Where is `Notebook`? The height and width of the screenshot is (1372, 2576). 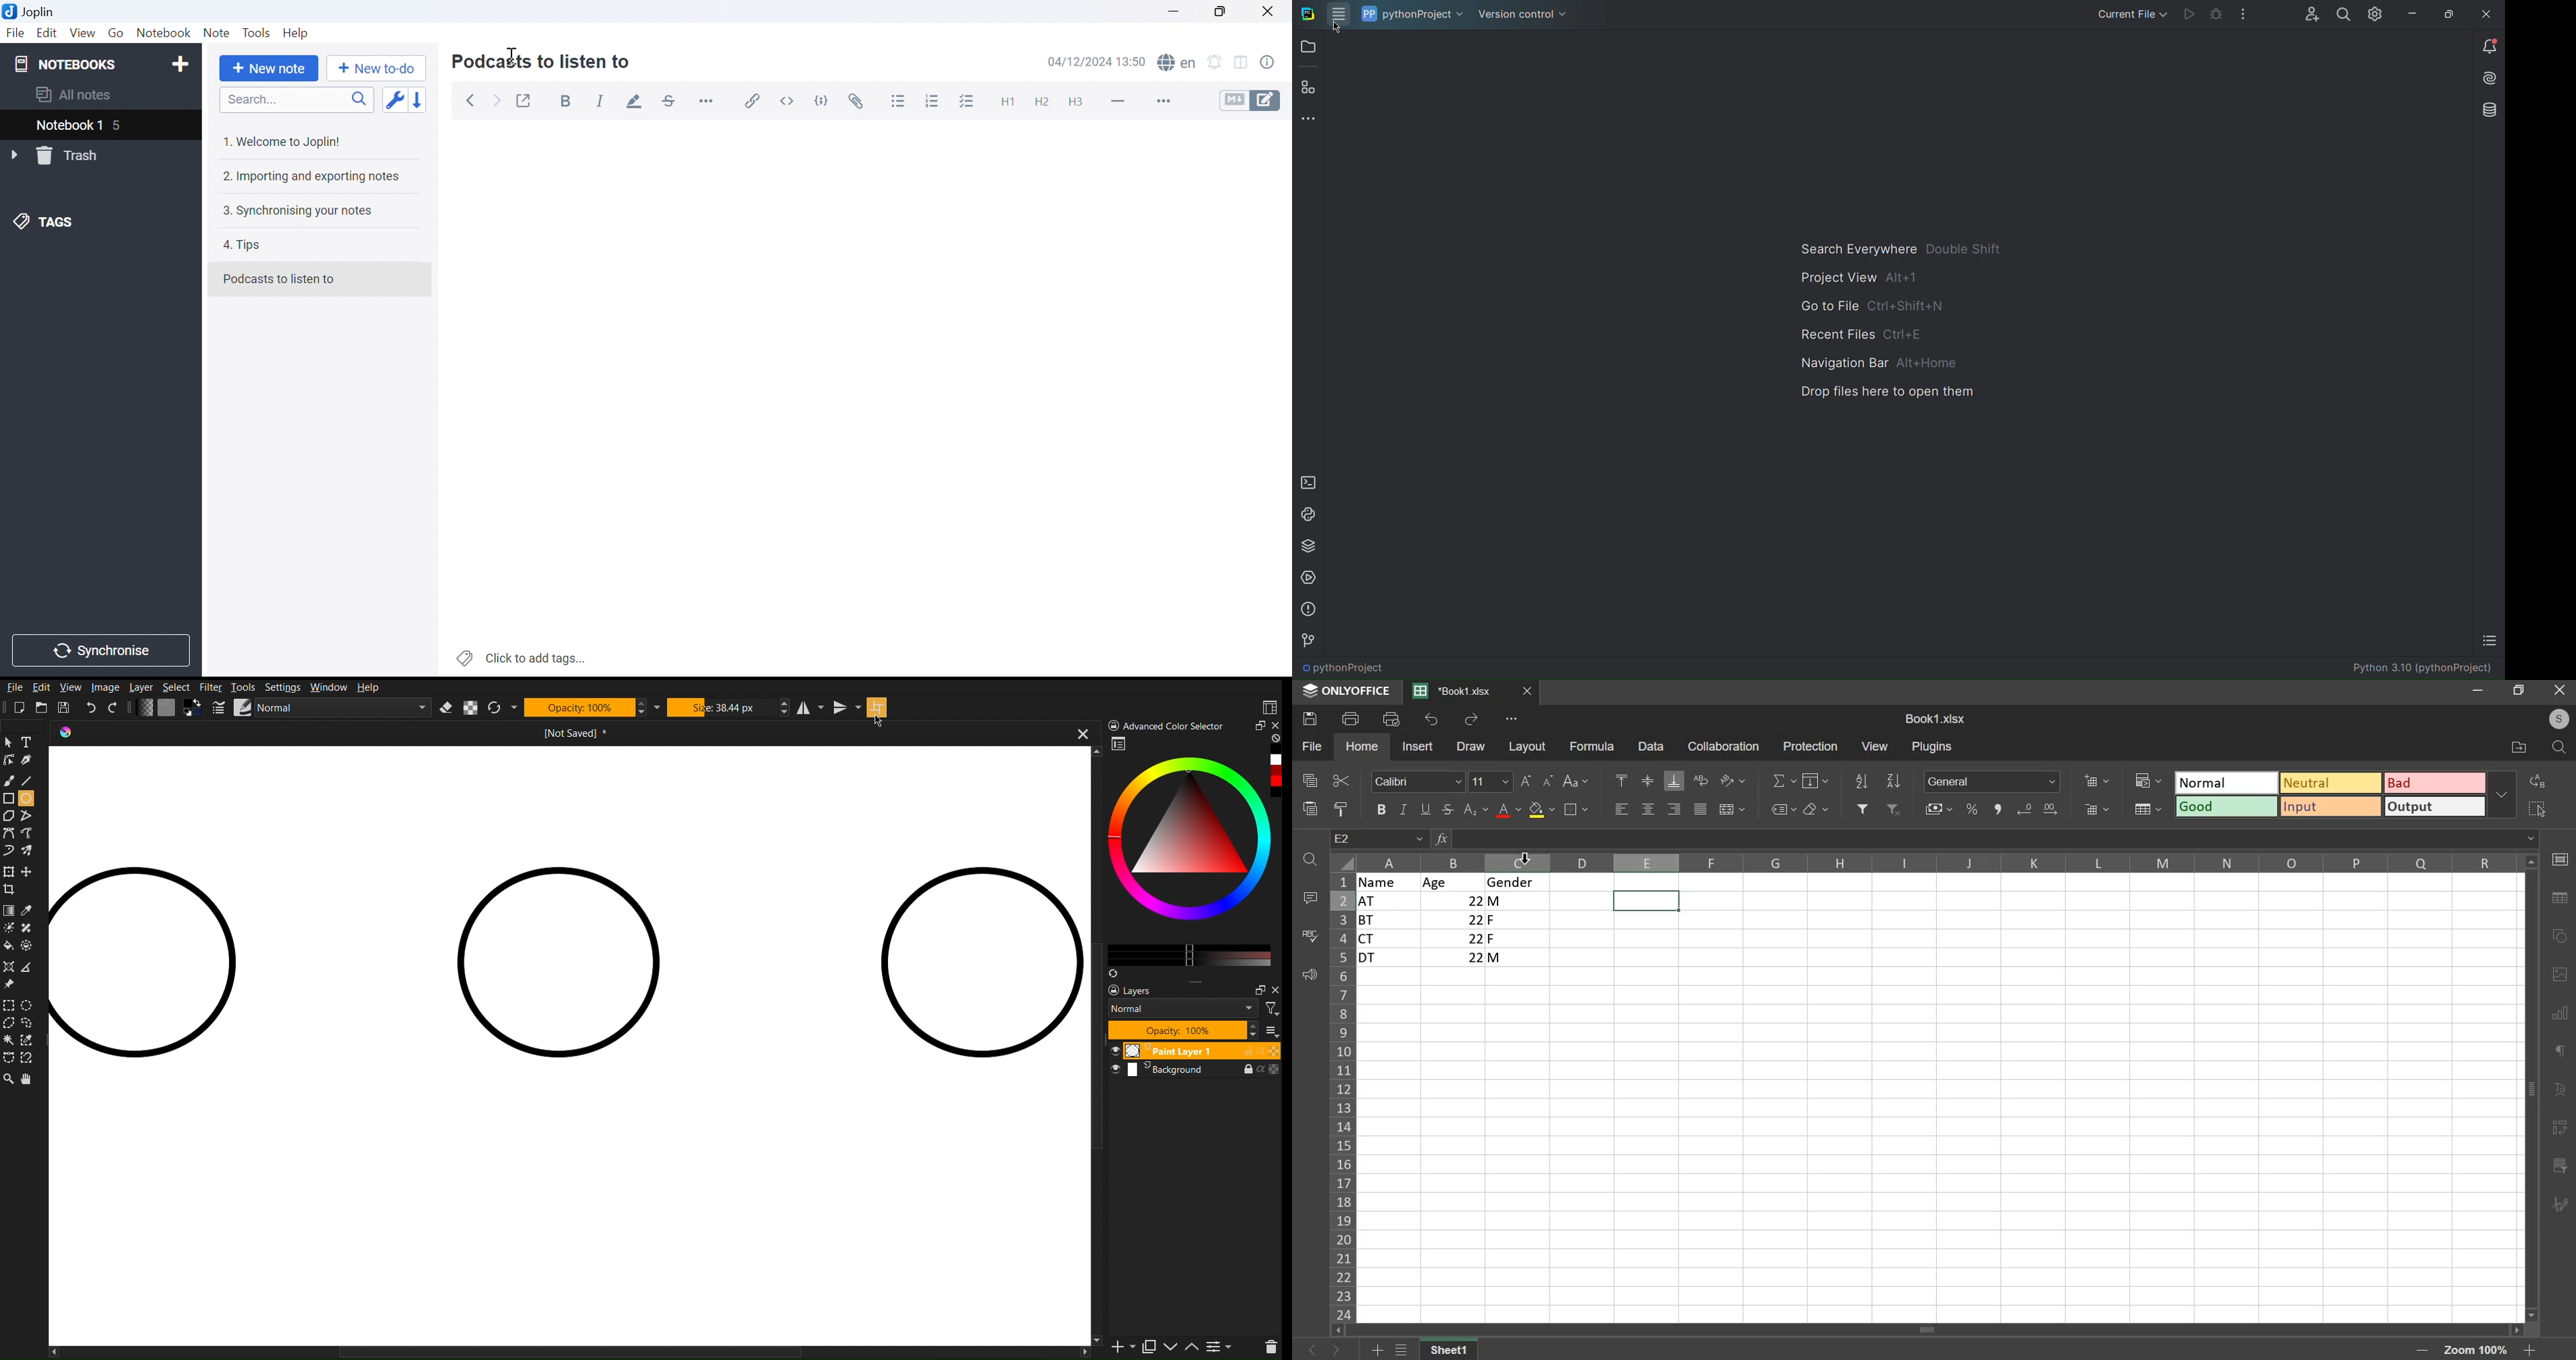 Notebook is located at coordinates (164, 32).